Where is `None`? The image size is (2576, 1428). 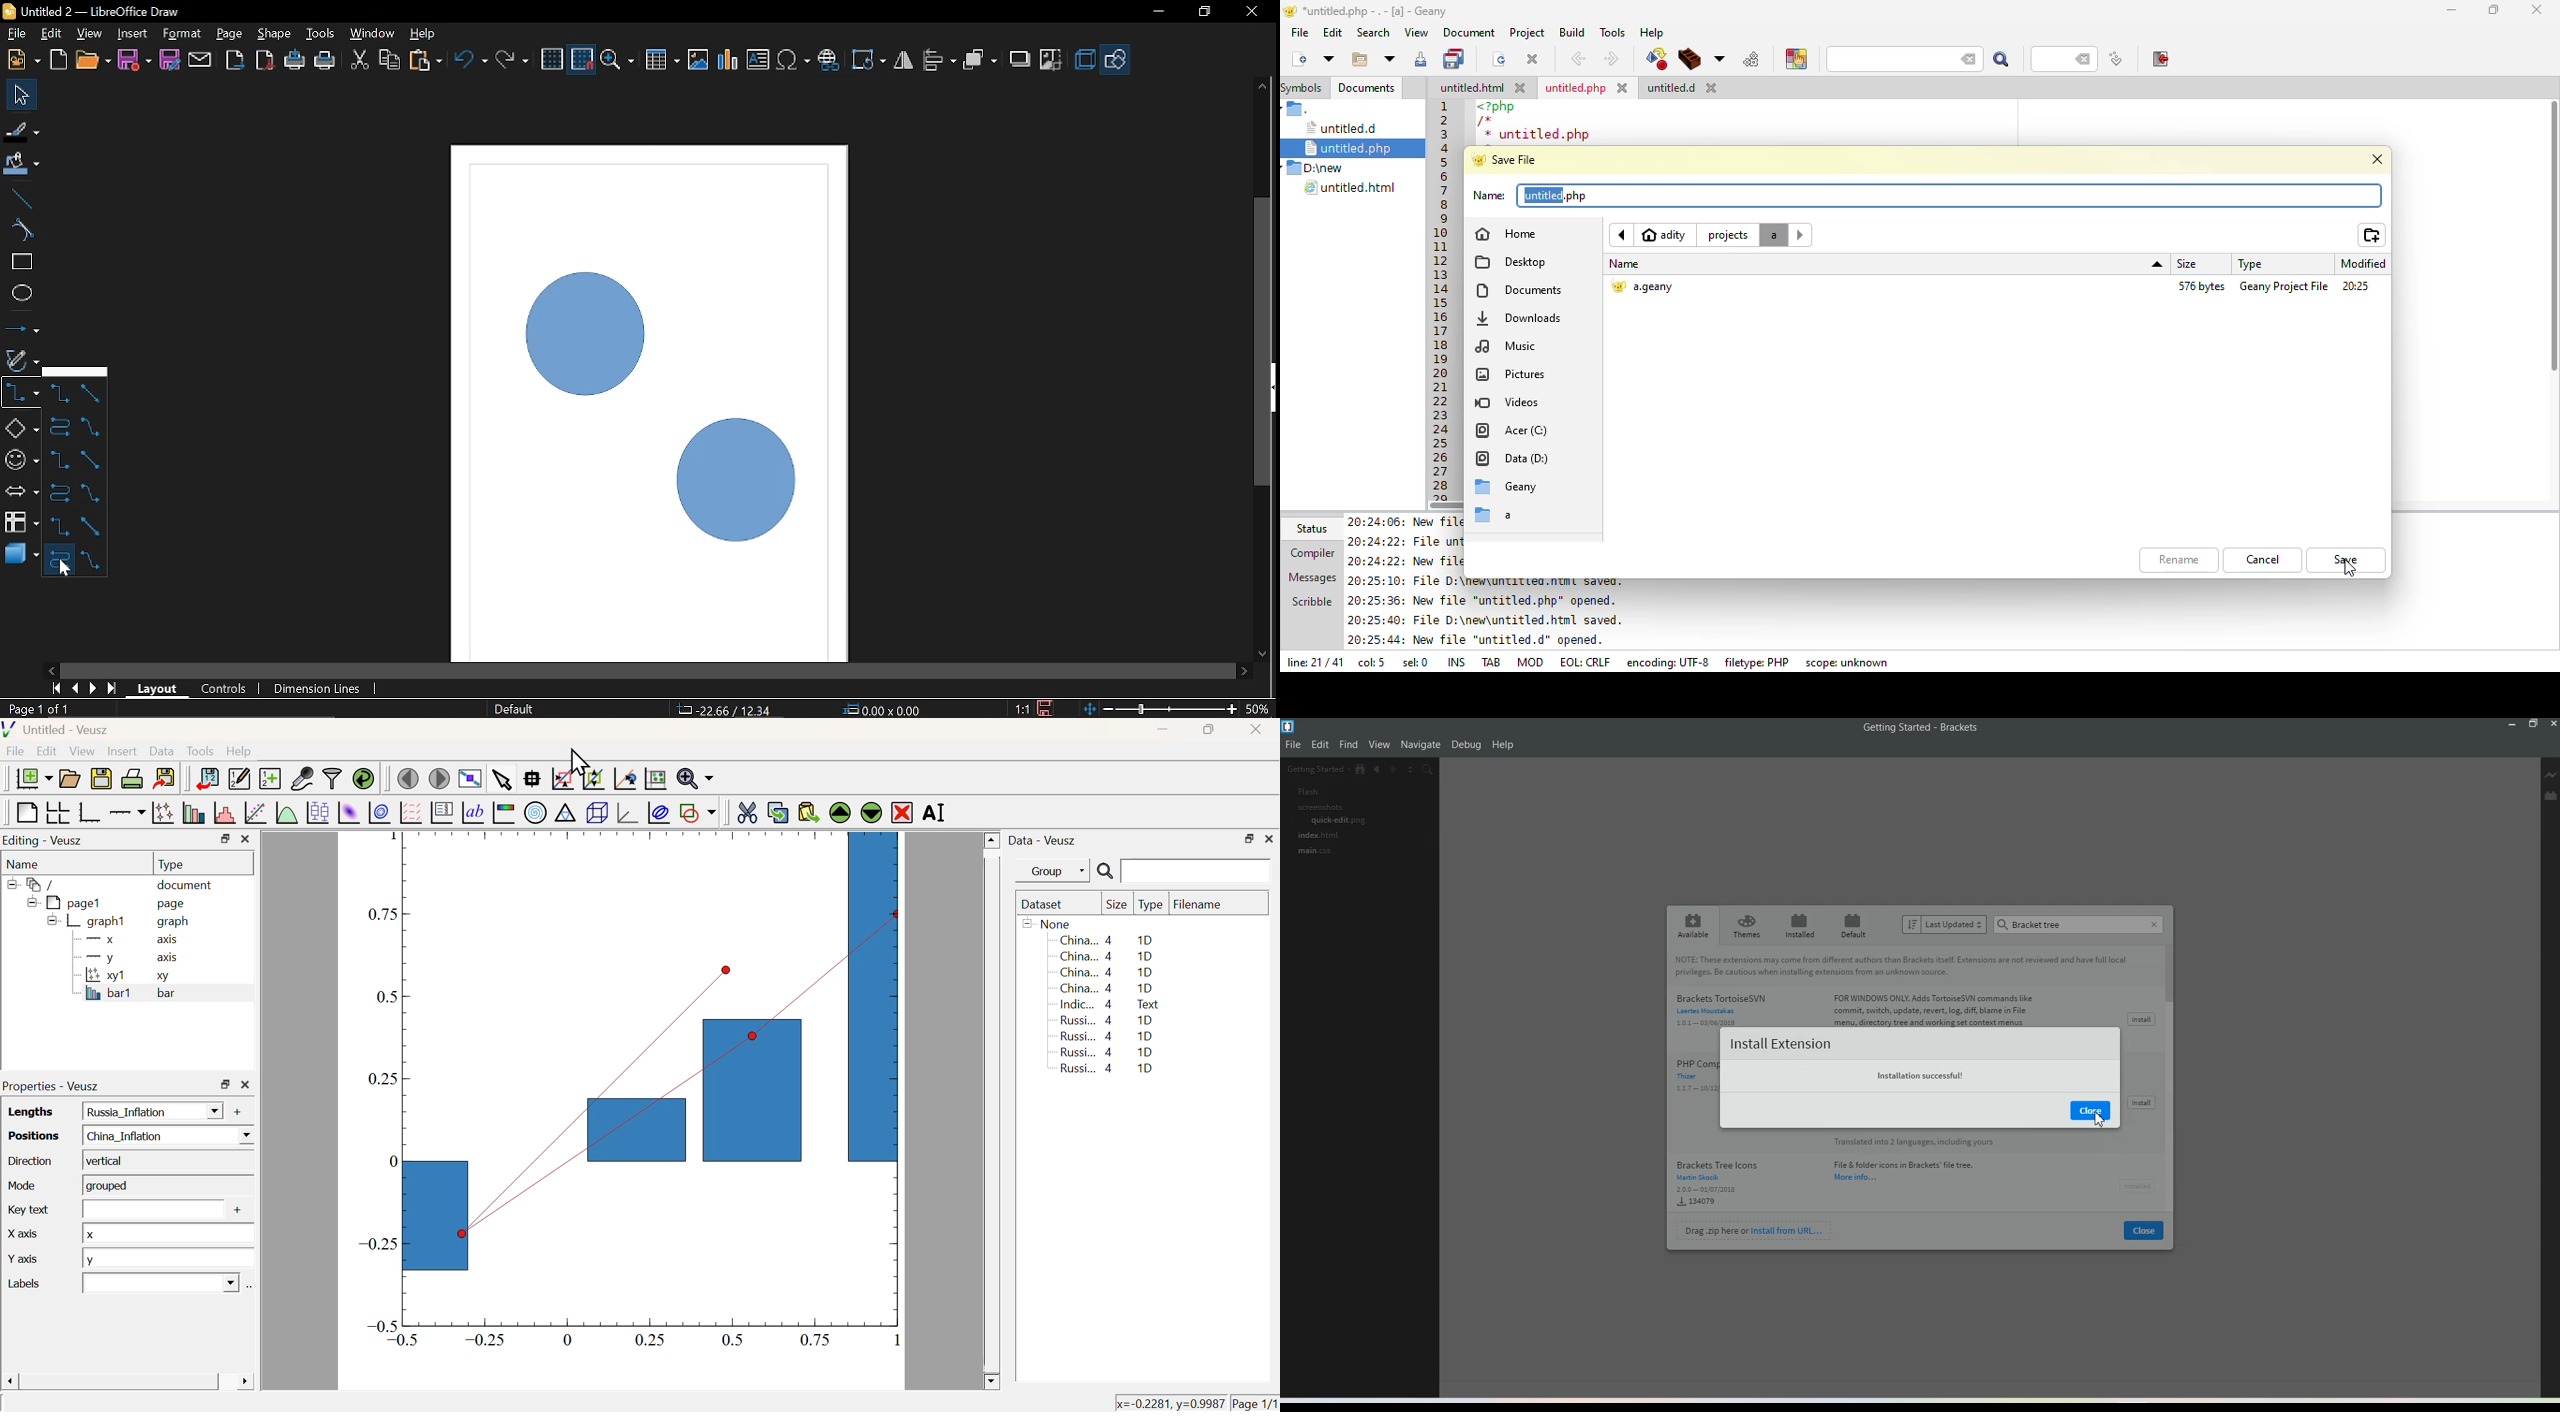
None is located at coordinates (1049, 923).